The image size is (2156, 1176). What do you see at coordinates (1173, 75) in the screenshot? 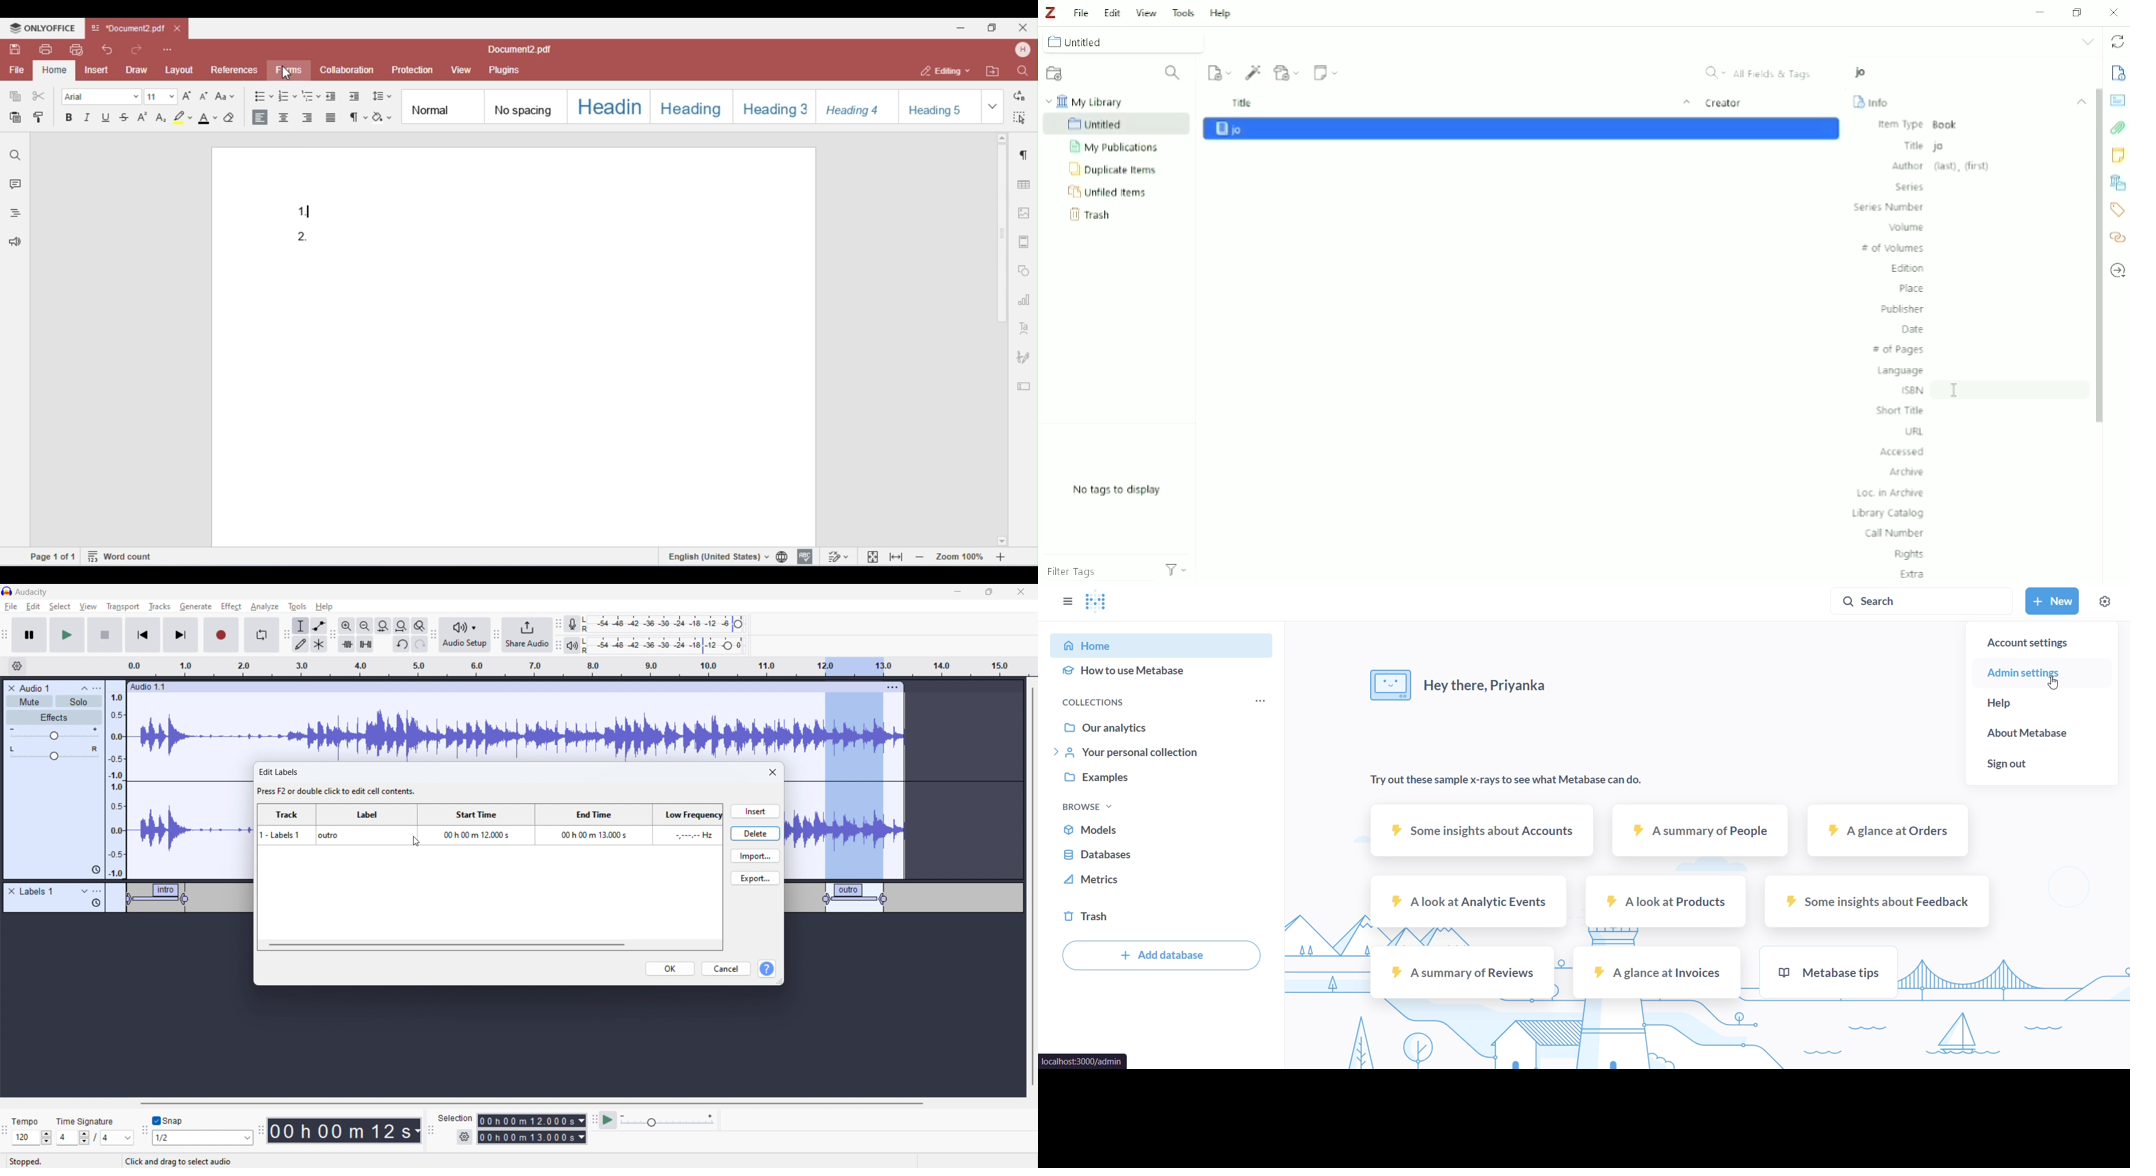
I see `Filter Collections` at bounding box center [1173, 75].